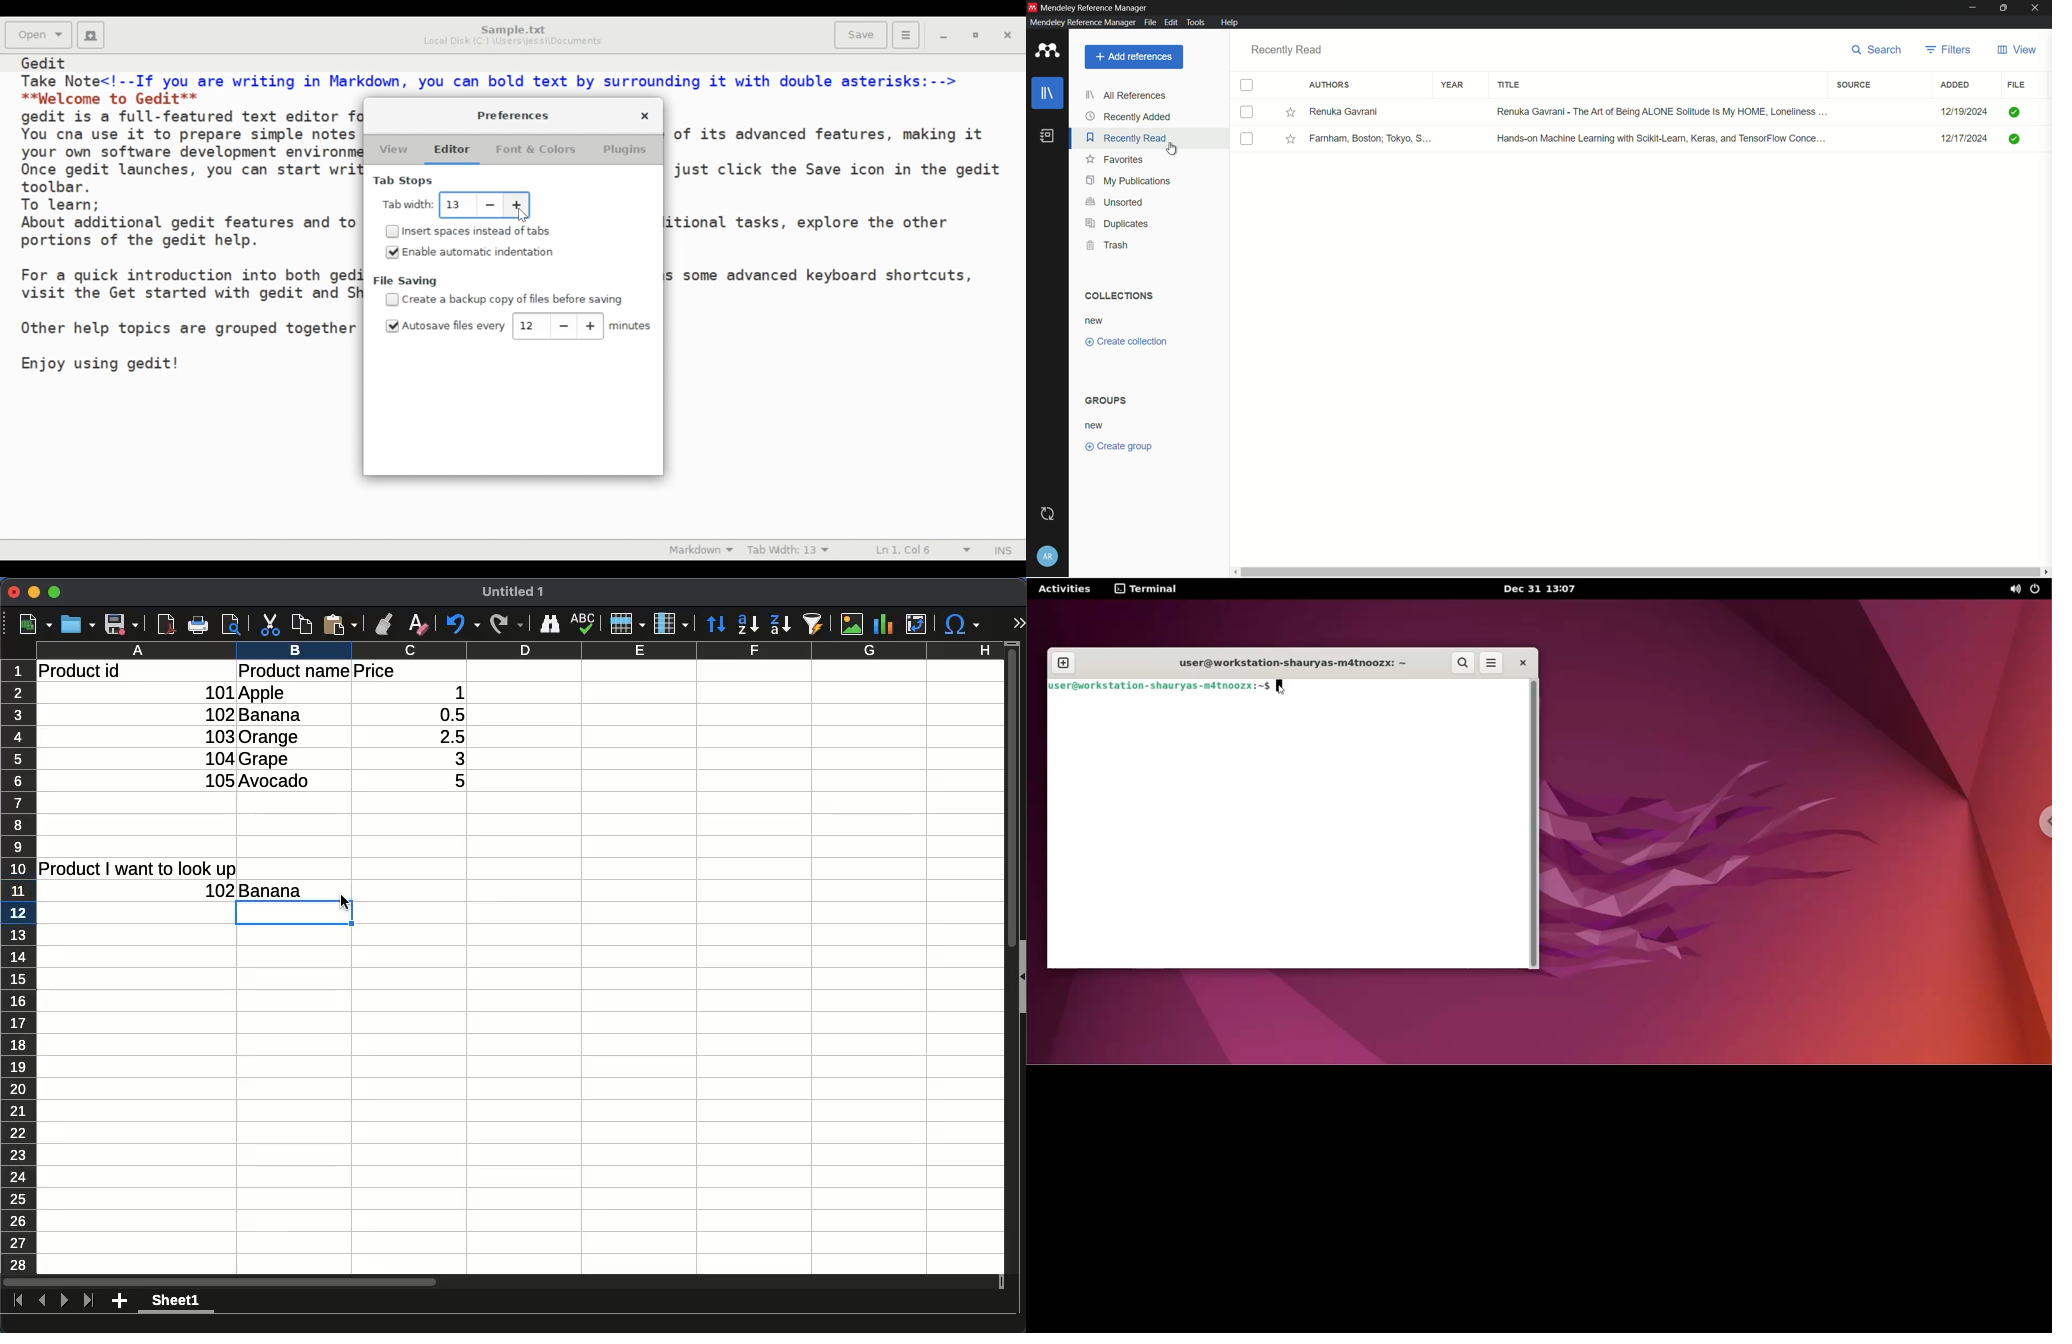 The image size is (2072, 1344). I want to click on price, so click(374, 671).